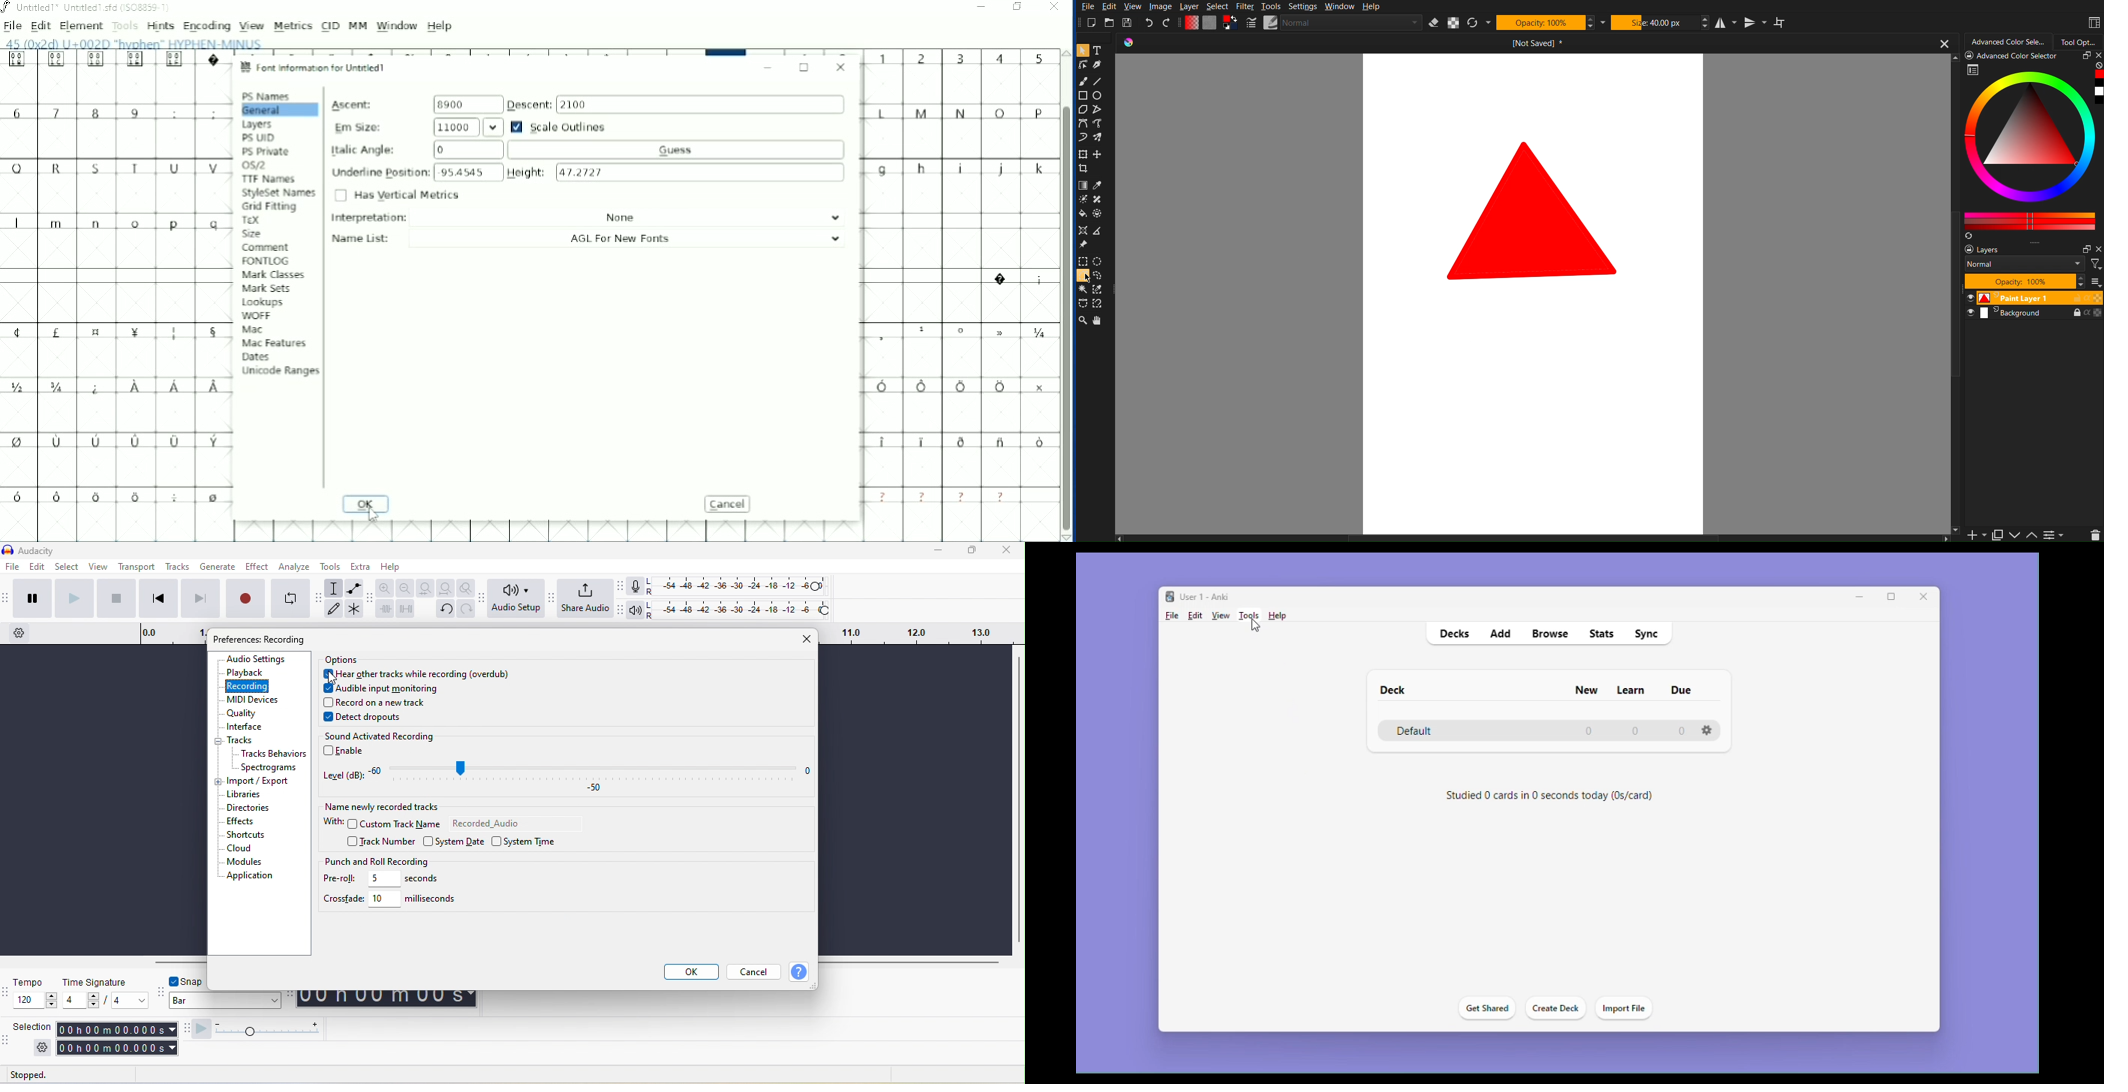 Image resolution: width=2128 pixels, height=1092 pixels. Describe the element at coordinates (89, 8) in the screenshot. I see `Title ` at that location.